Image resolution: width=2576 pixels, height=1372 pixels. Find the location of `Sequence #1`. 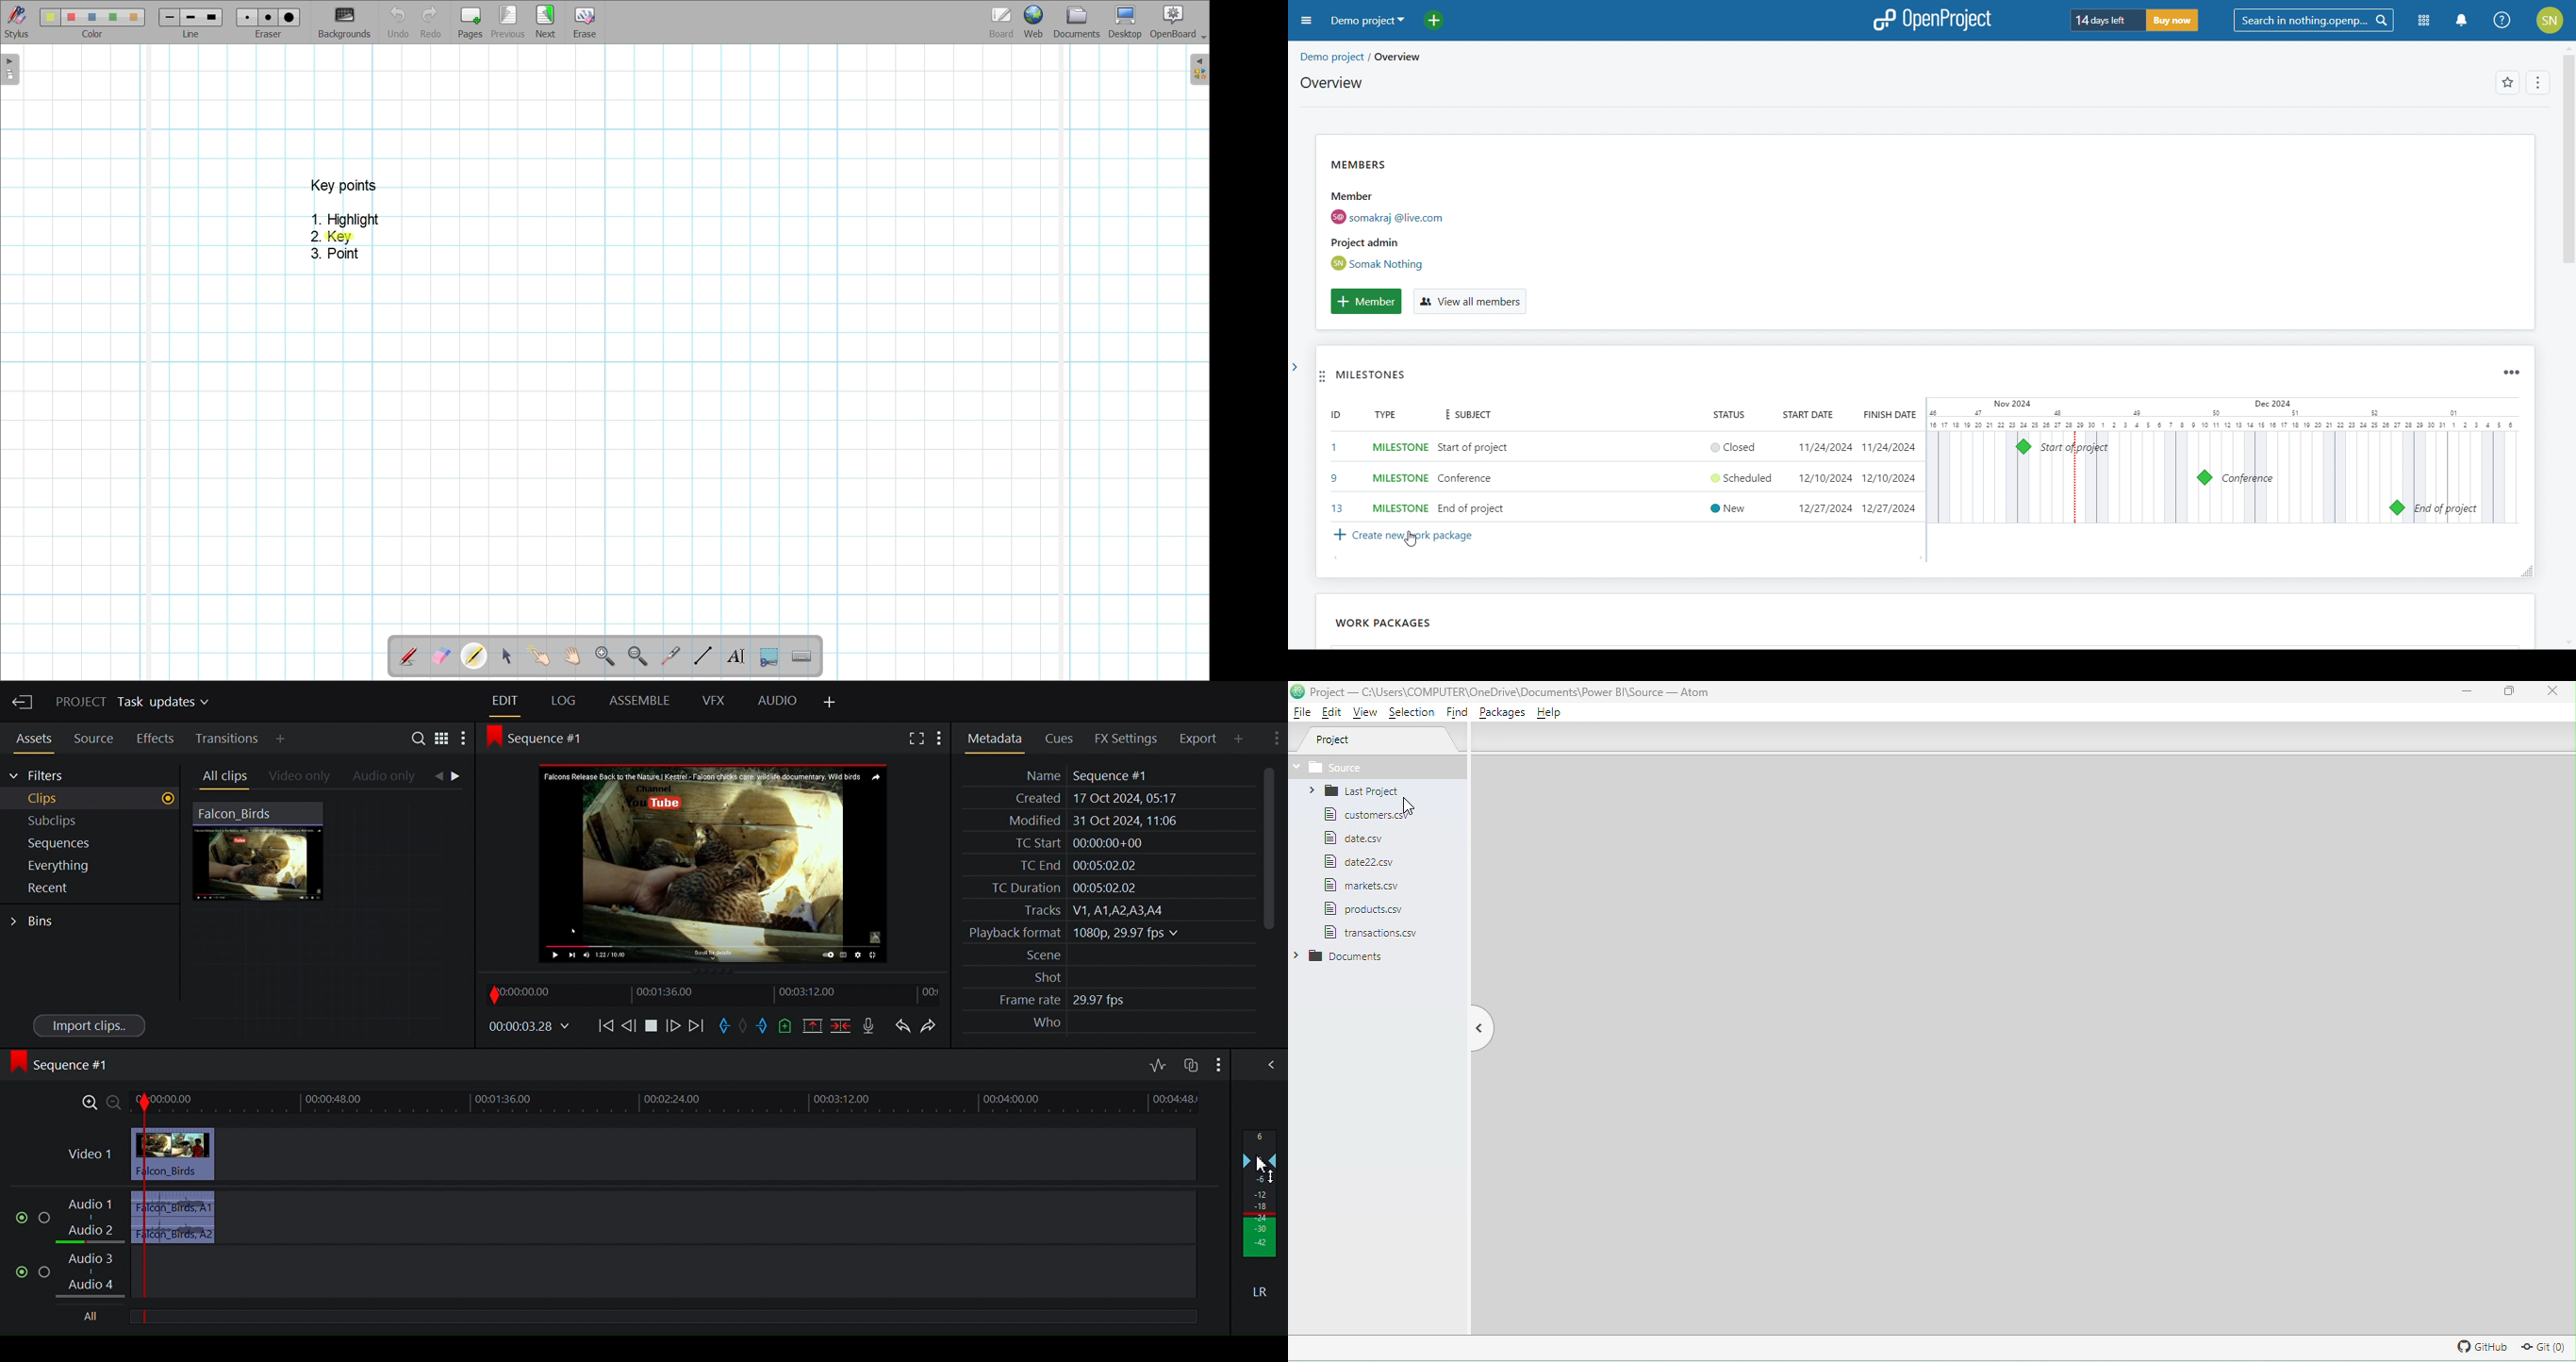

Sequence #1 is located at coordinates (62, 1067).